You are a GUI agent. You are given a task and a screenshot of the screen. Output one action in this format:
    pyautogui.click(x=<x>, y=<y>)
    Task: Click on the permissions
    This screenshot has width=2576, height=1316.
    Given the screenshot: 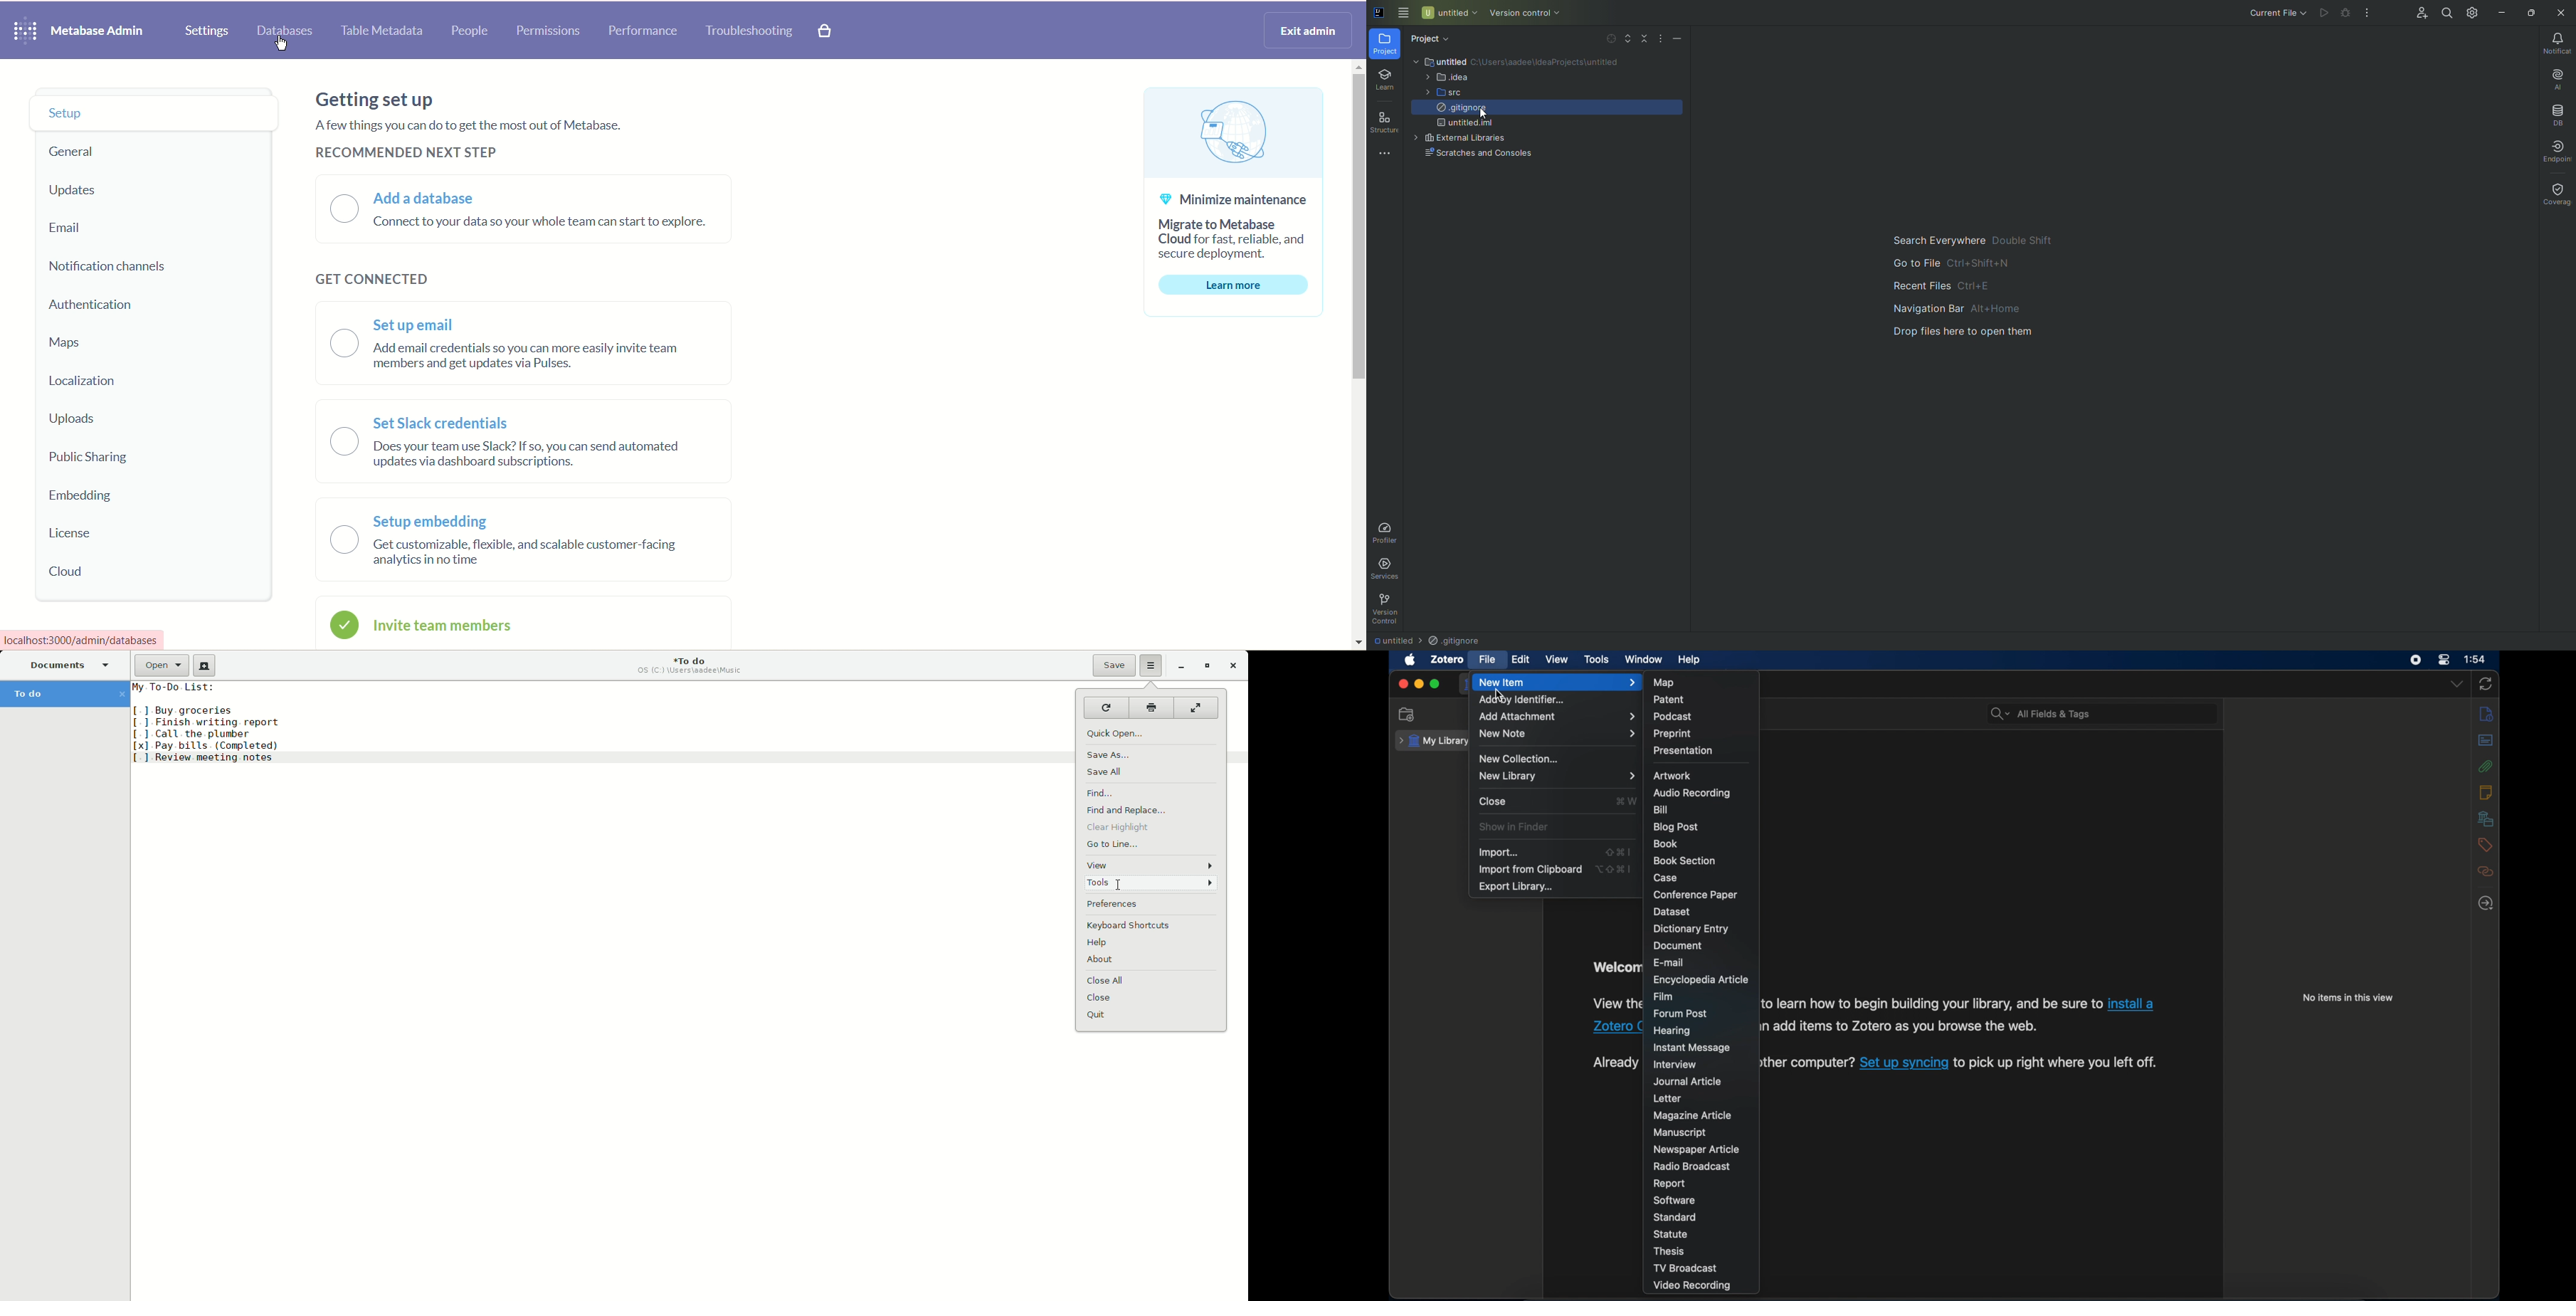 What is the action you would take?
    pyautogui.click(x=548, y=29)
    